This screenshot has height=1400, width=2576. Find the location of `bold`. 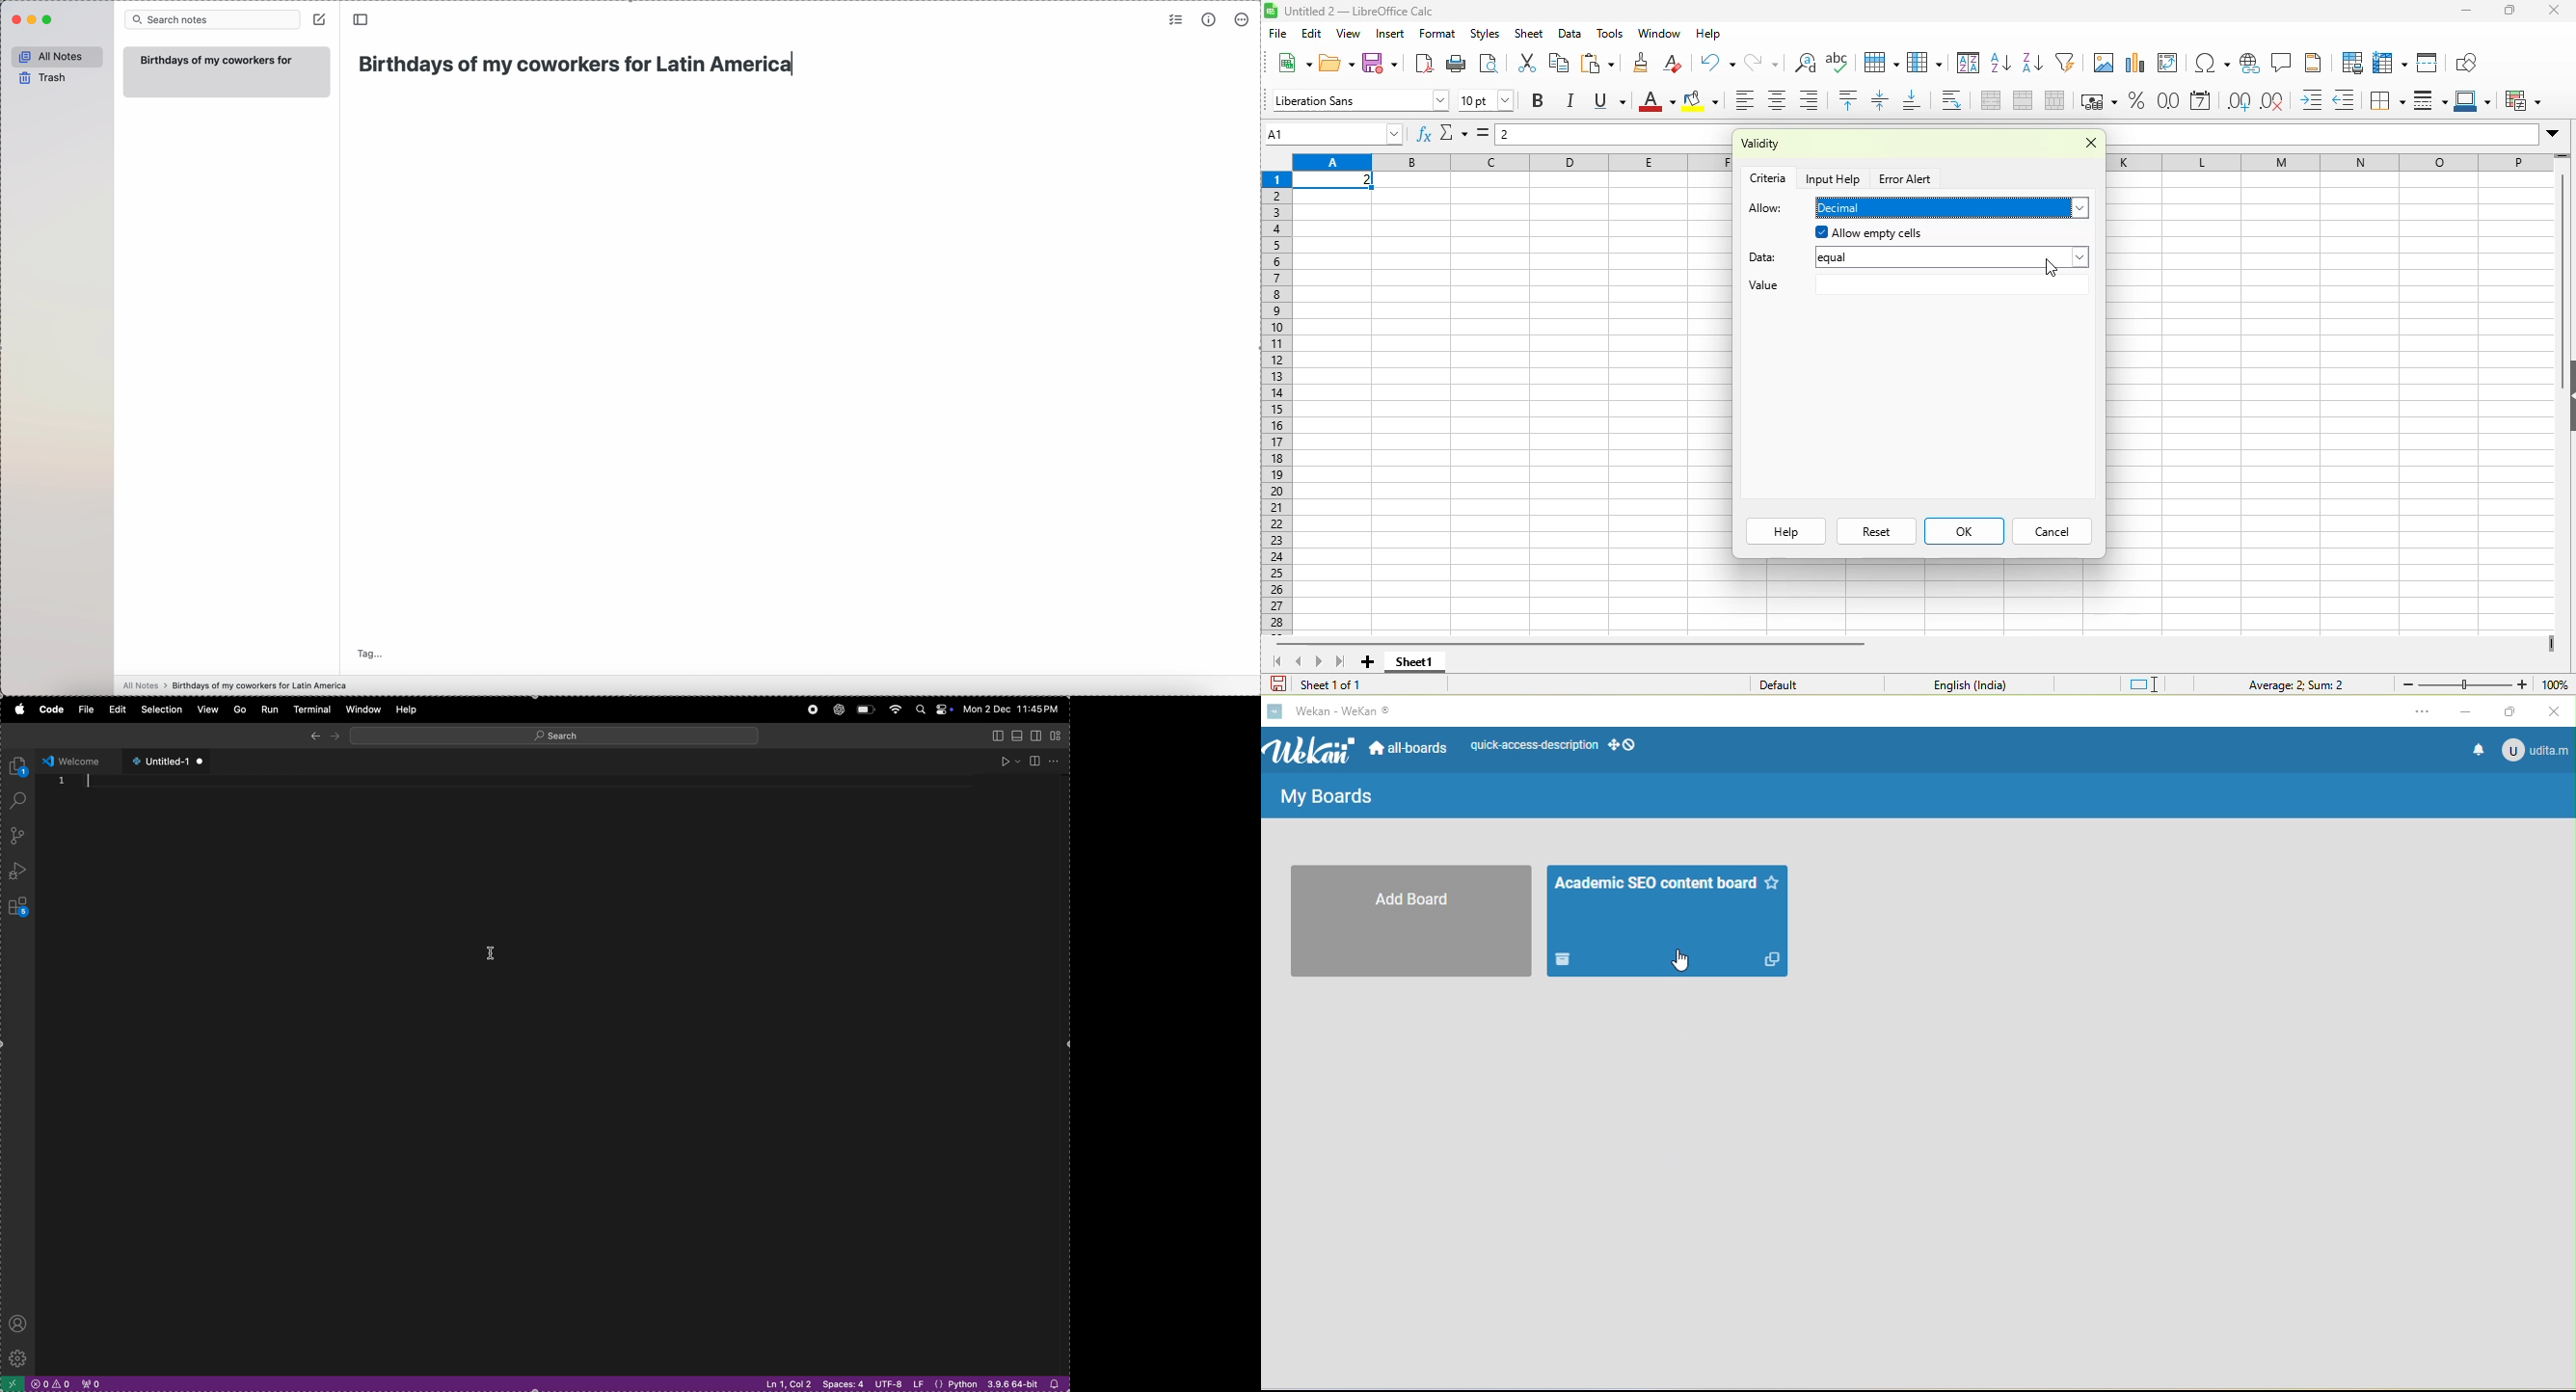

bold is located at coordinates (1540, 102).